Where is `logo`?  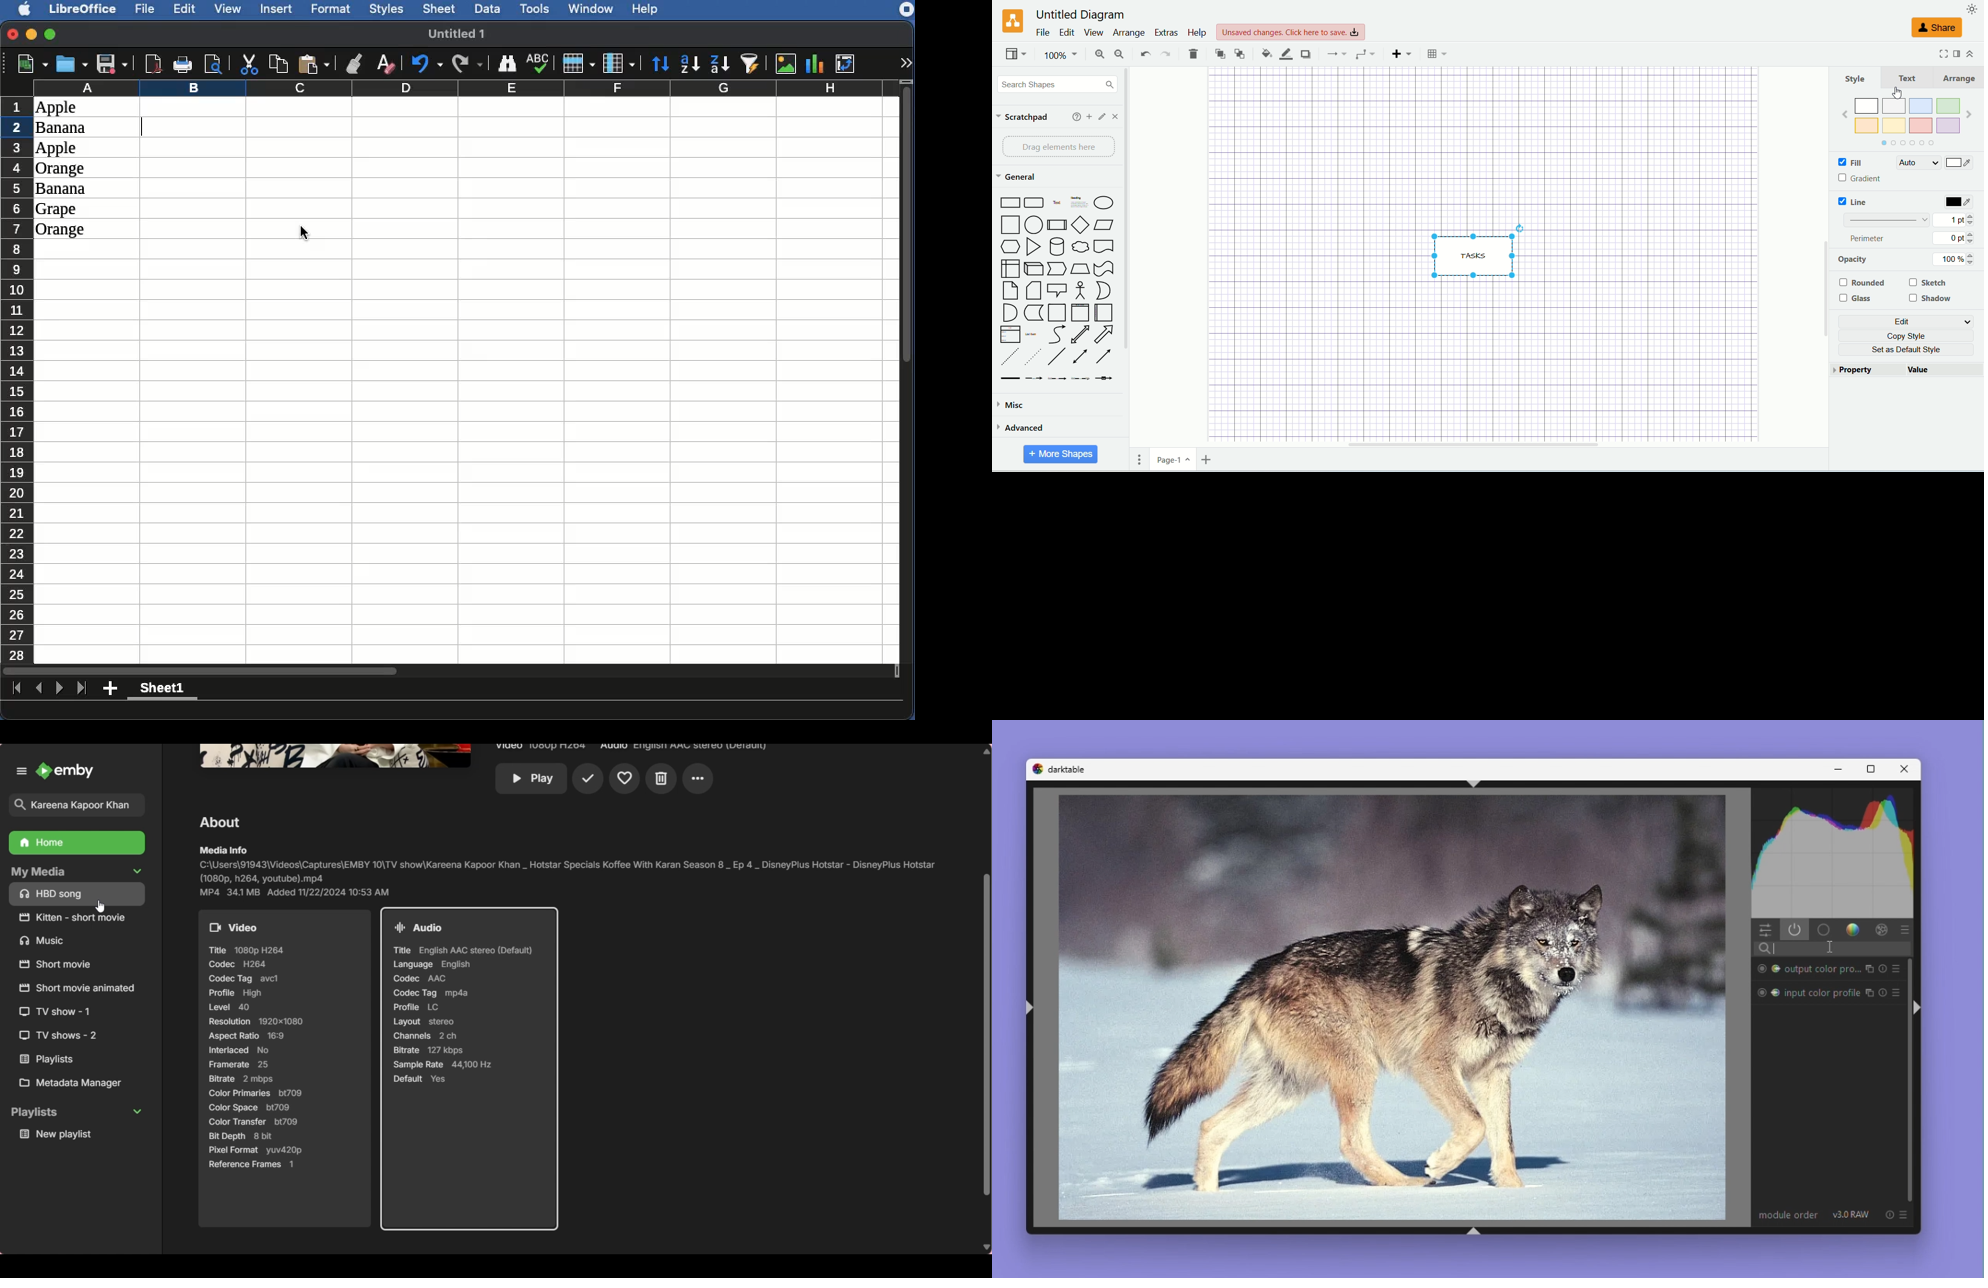 logo is located at coordinates (1010, 21).